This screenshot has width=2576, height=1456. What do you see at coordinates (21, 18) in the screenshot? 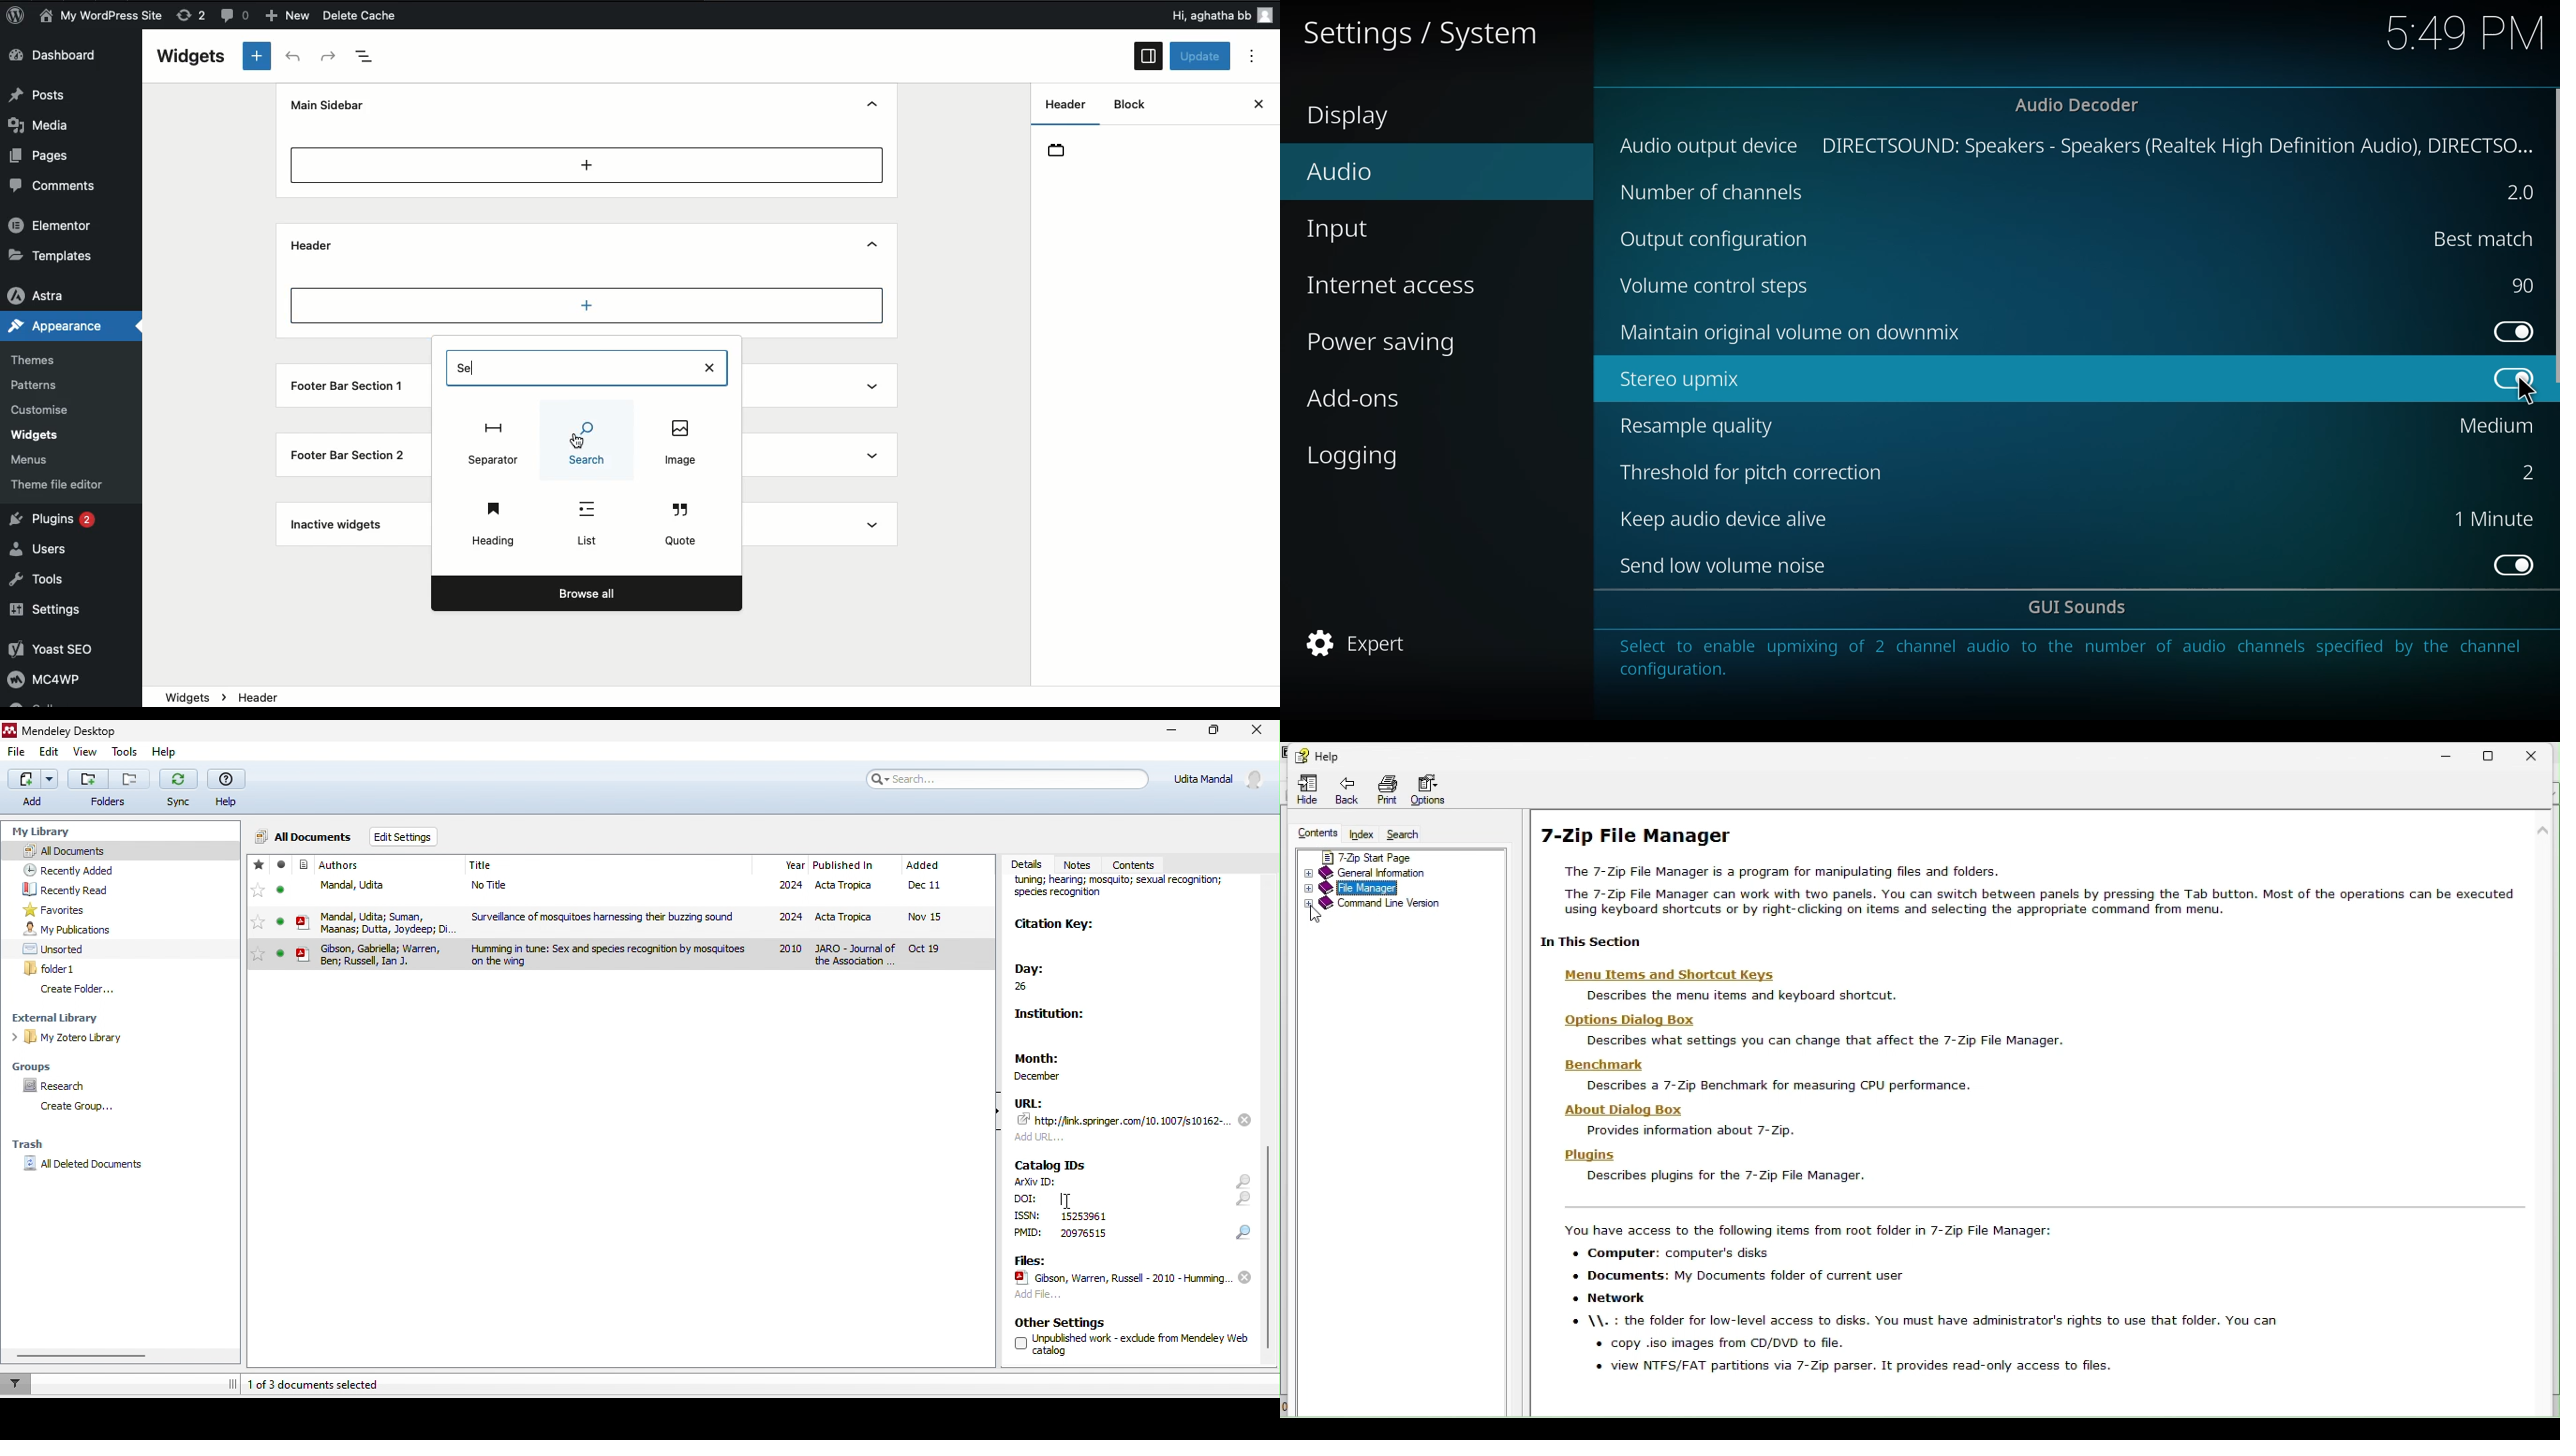
I see `logo` at bounding box center [21, 18].